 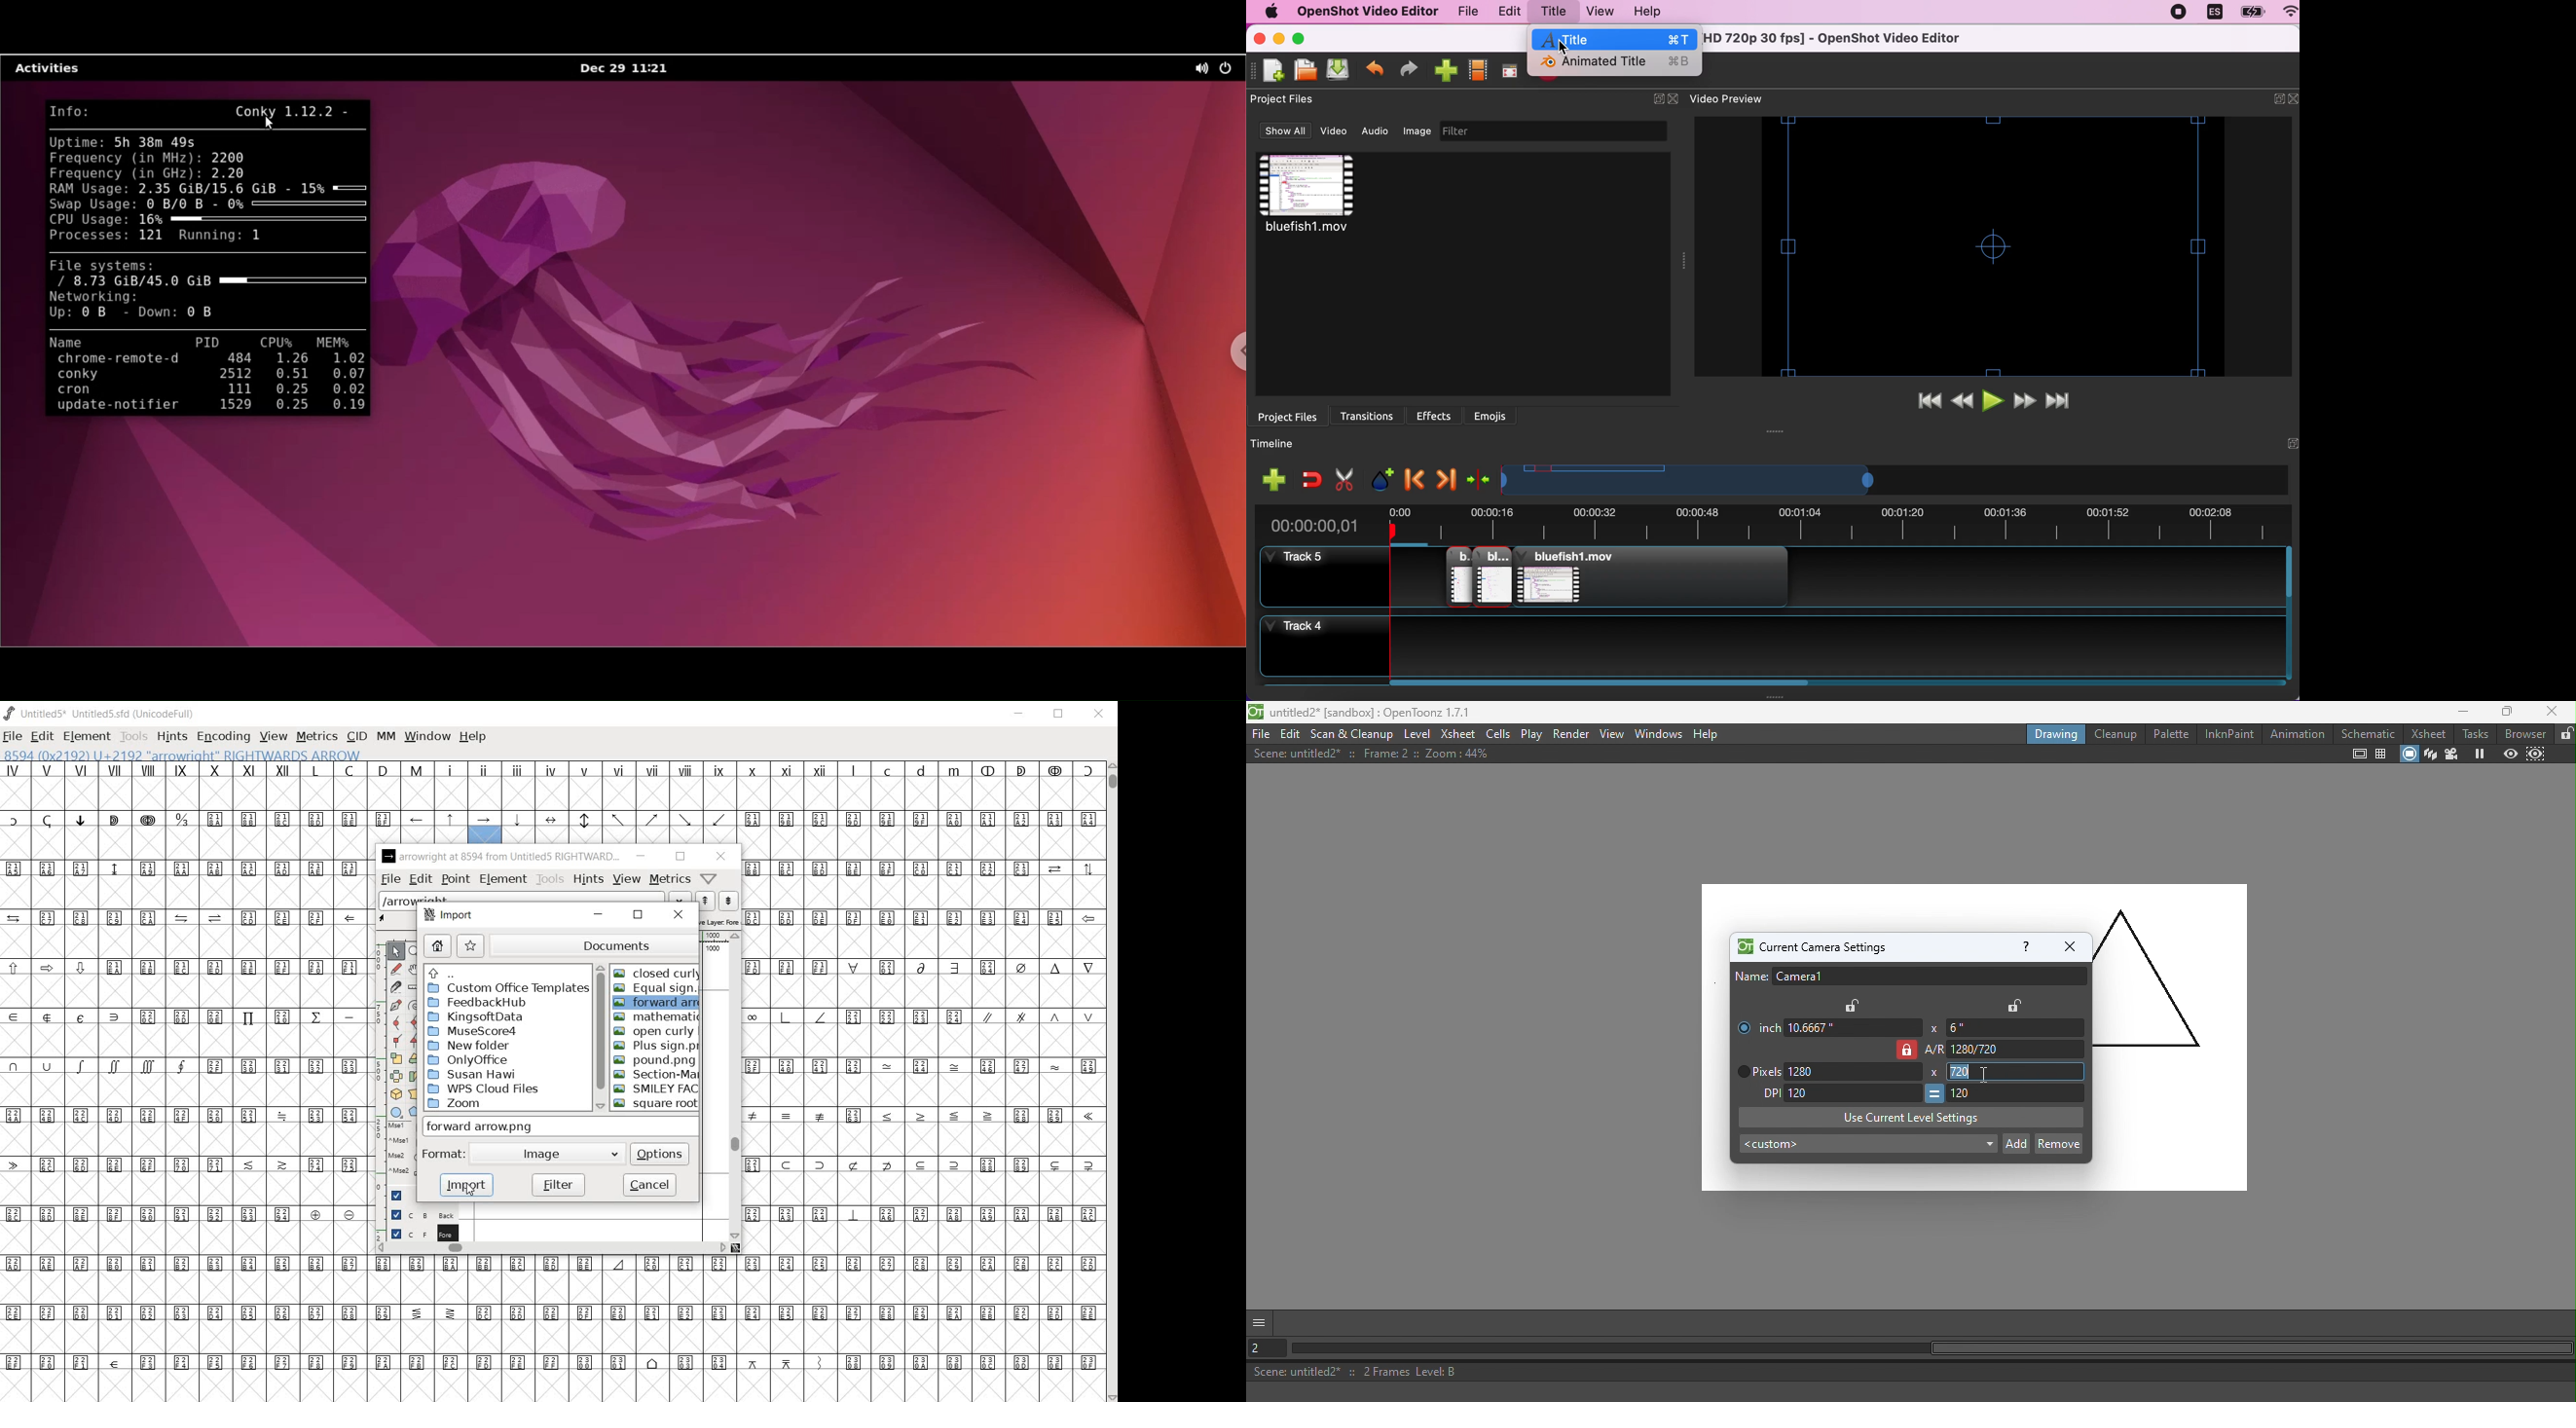 What do you see at coordinates (735, 1353) in the screenshot?
I see `glyph characters` at bounding box center [735, 1353].